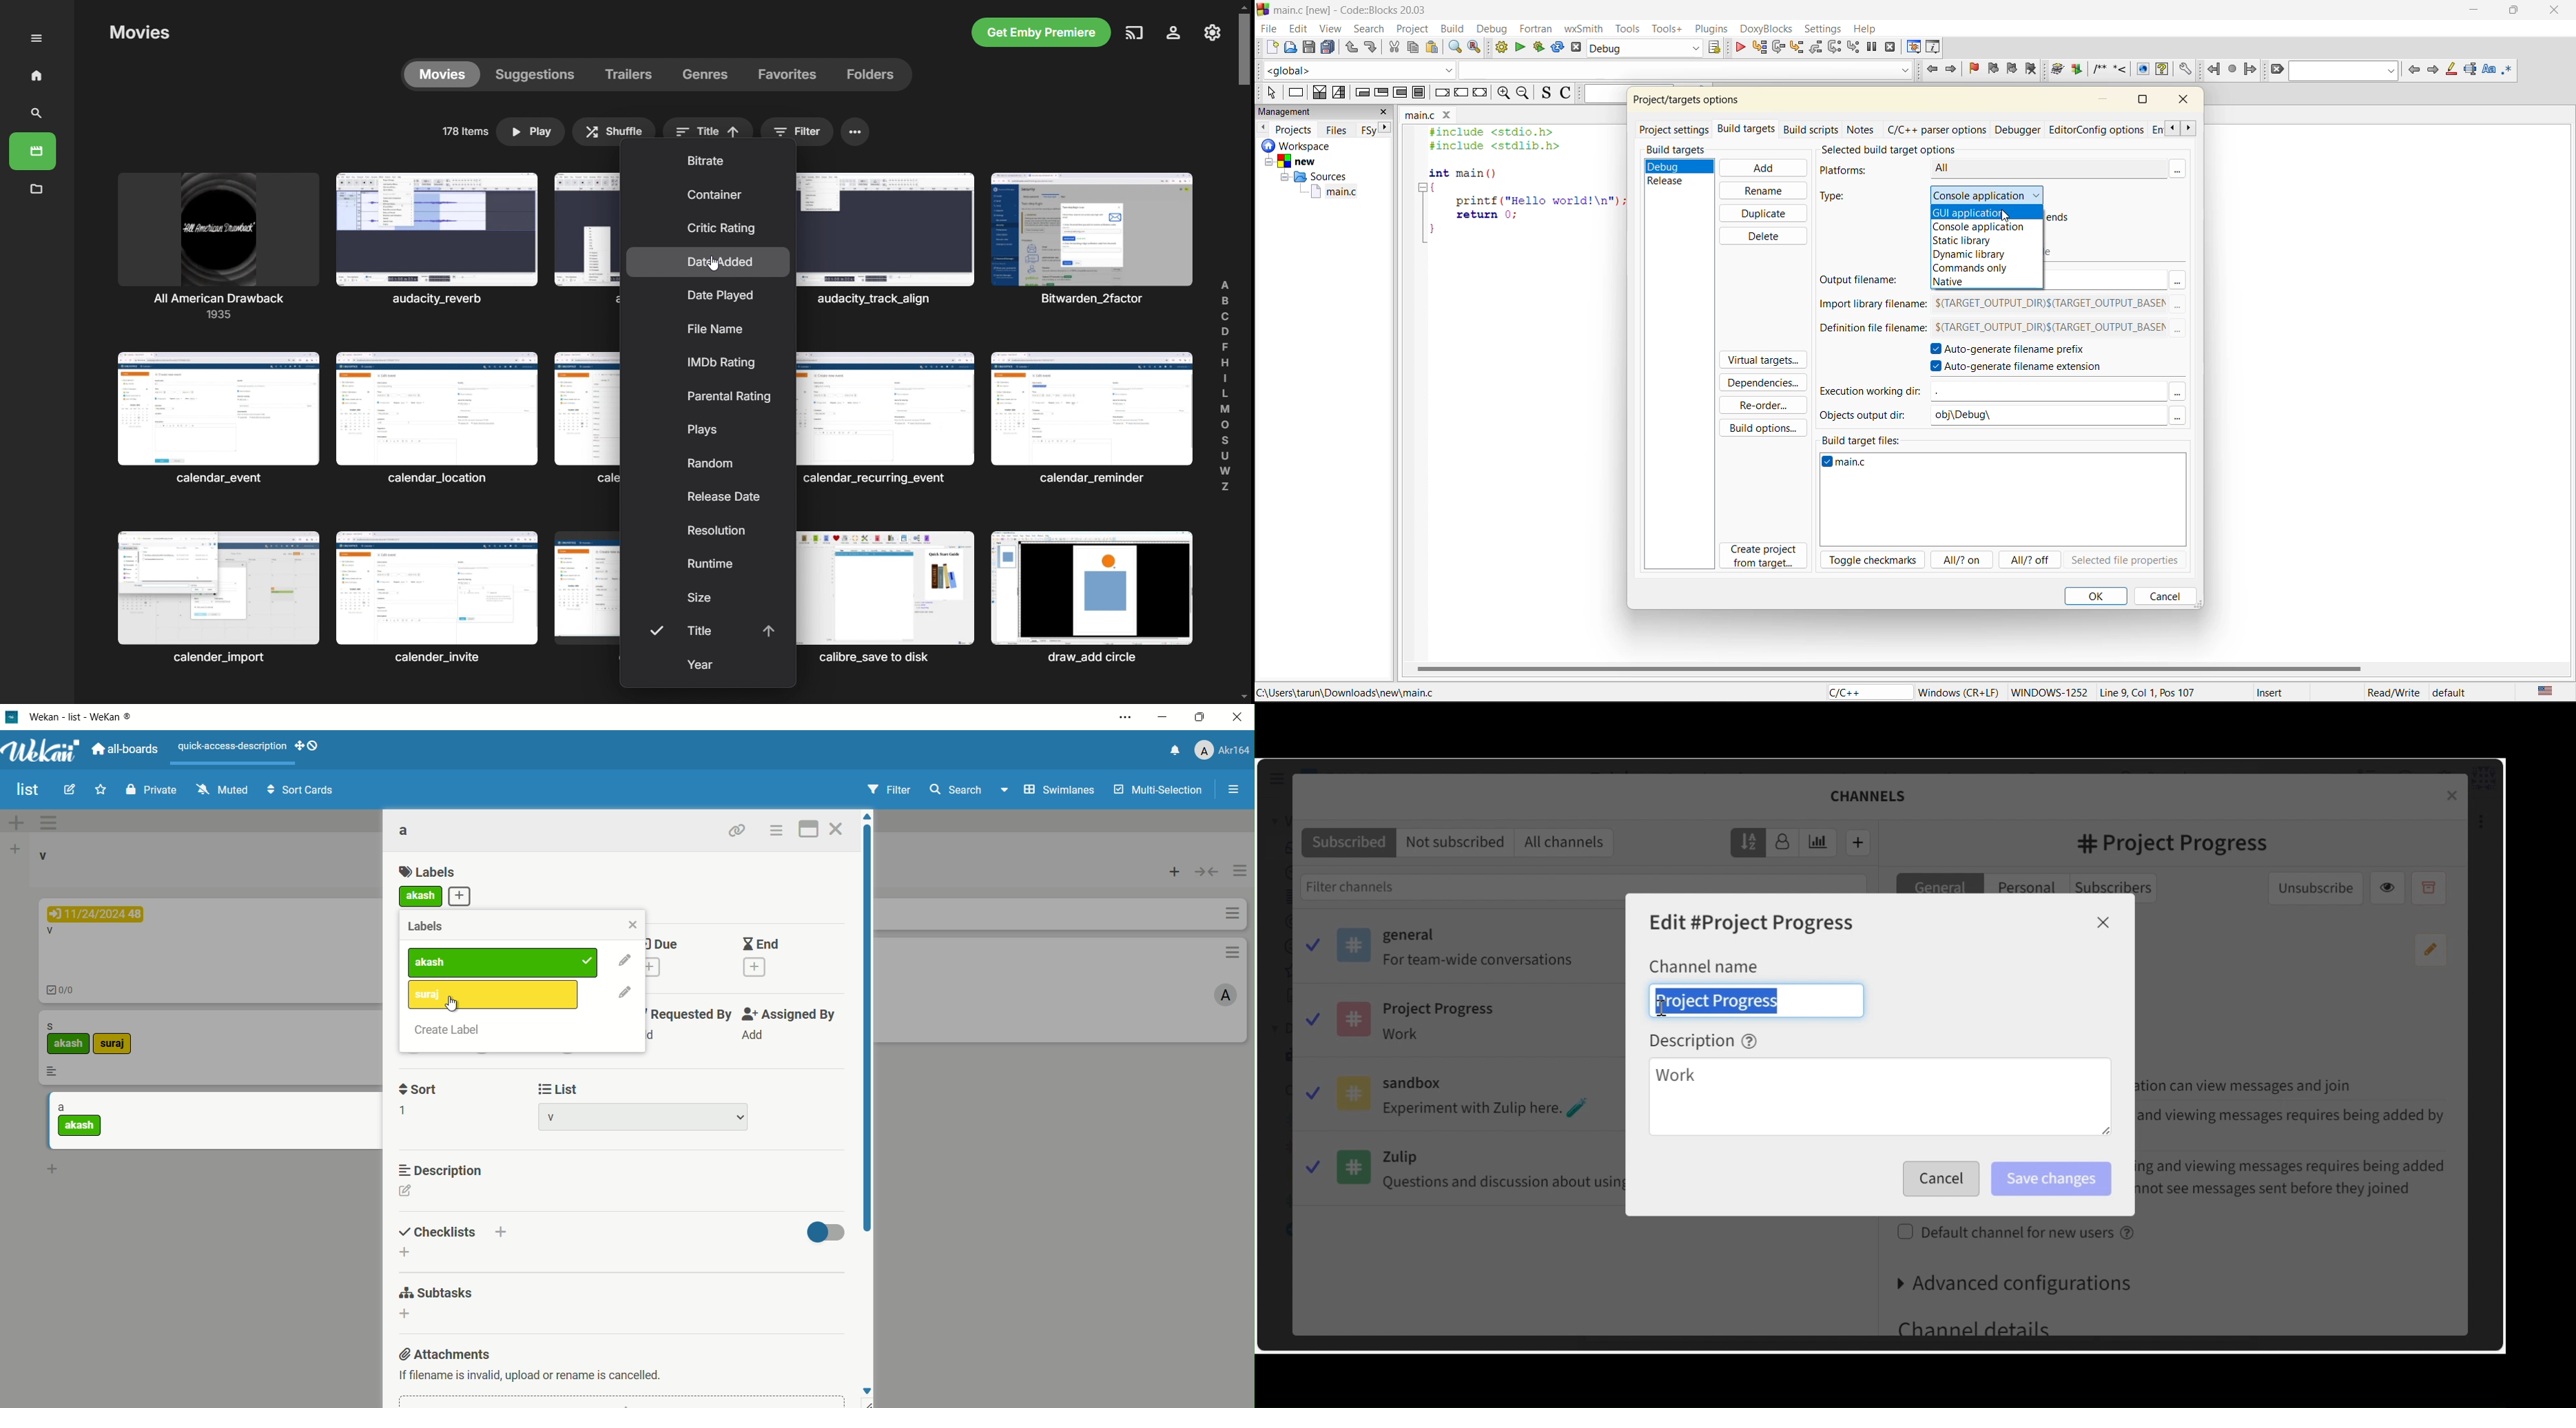 The height and width of the screenshot is (1428, 2576). What do you see at coordinates (1931, 71) in the screenshot?
I see `jump back` at bounding box center [1931, 71].